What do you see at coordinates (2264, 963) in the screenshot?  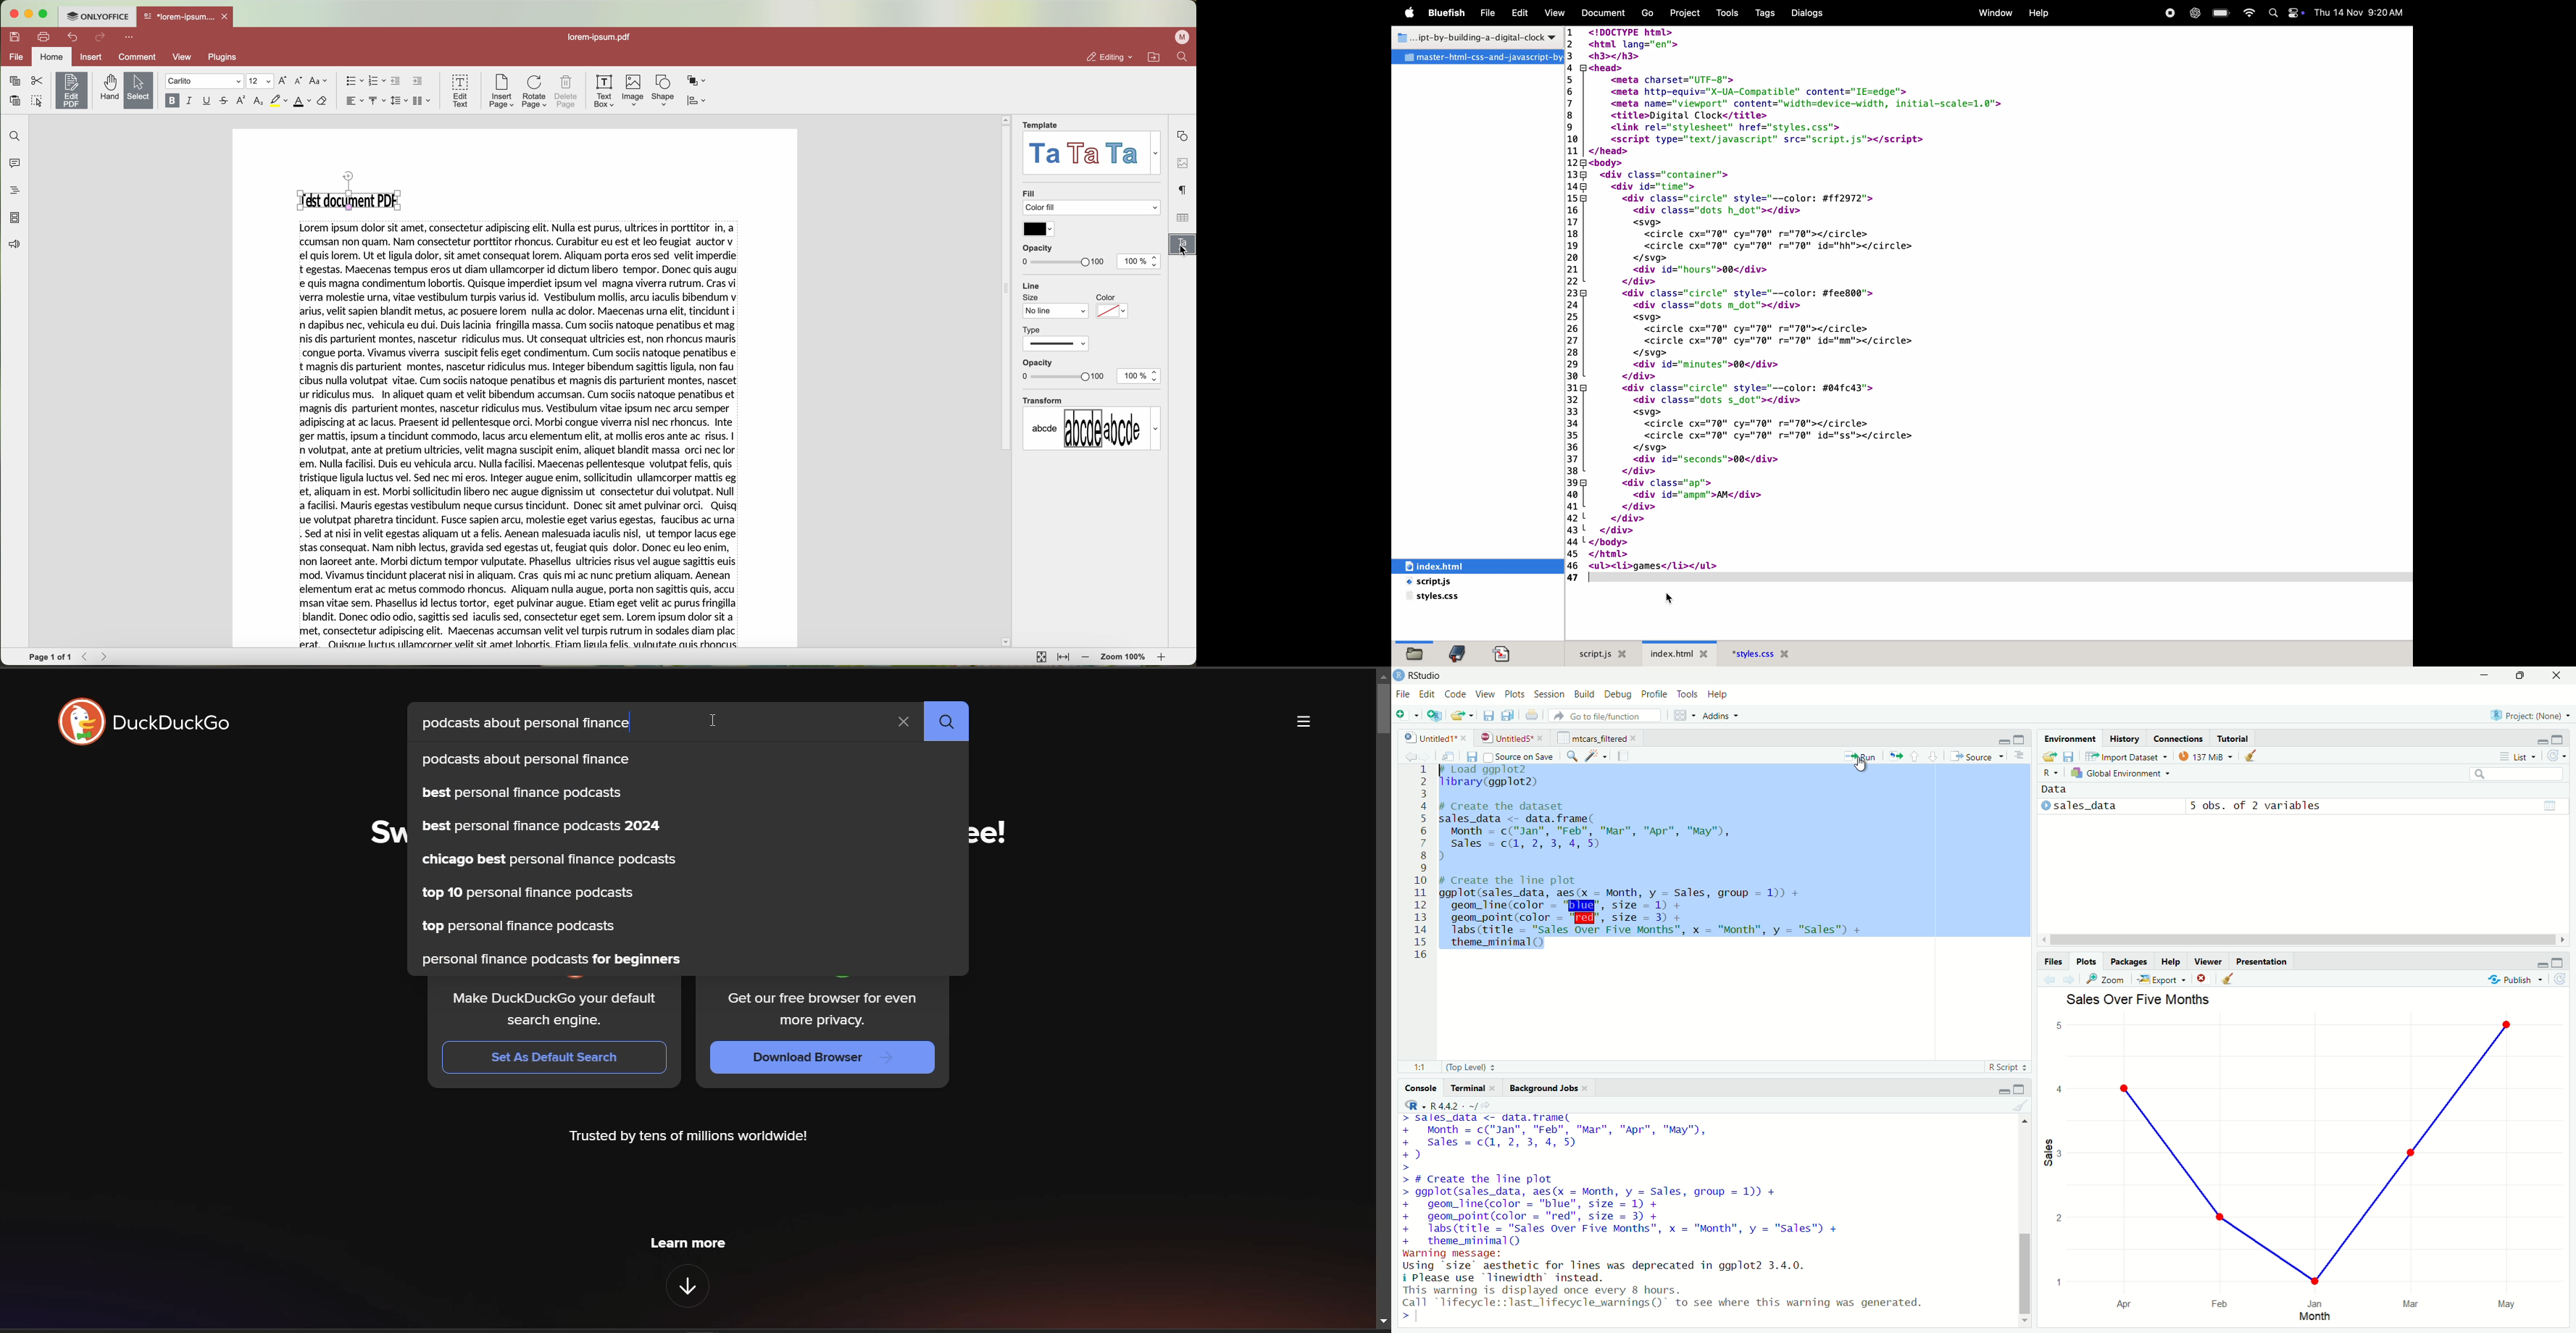 I see `presentation` at bounding box center [2264, 963].